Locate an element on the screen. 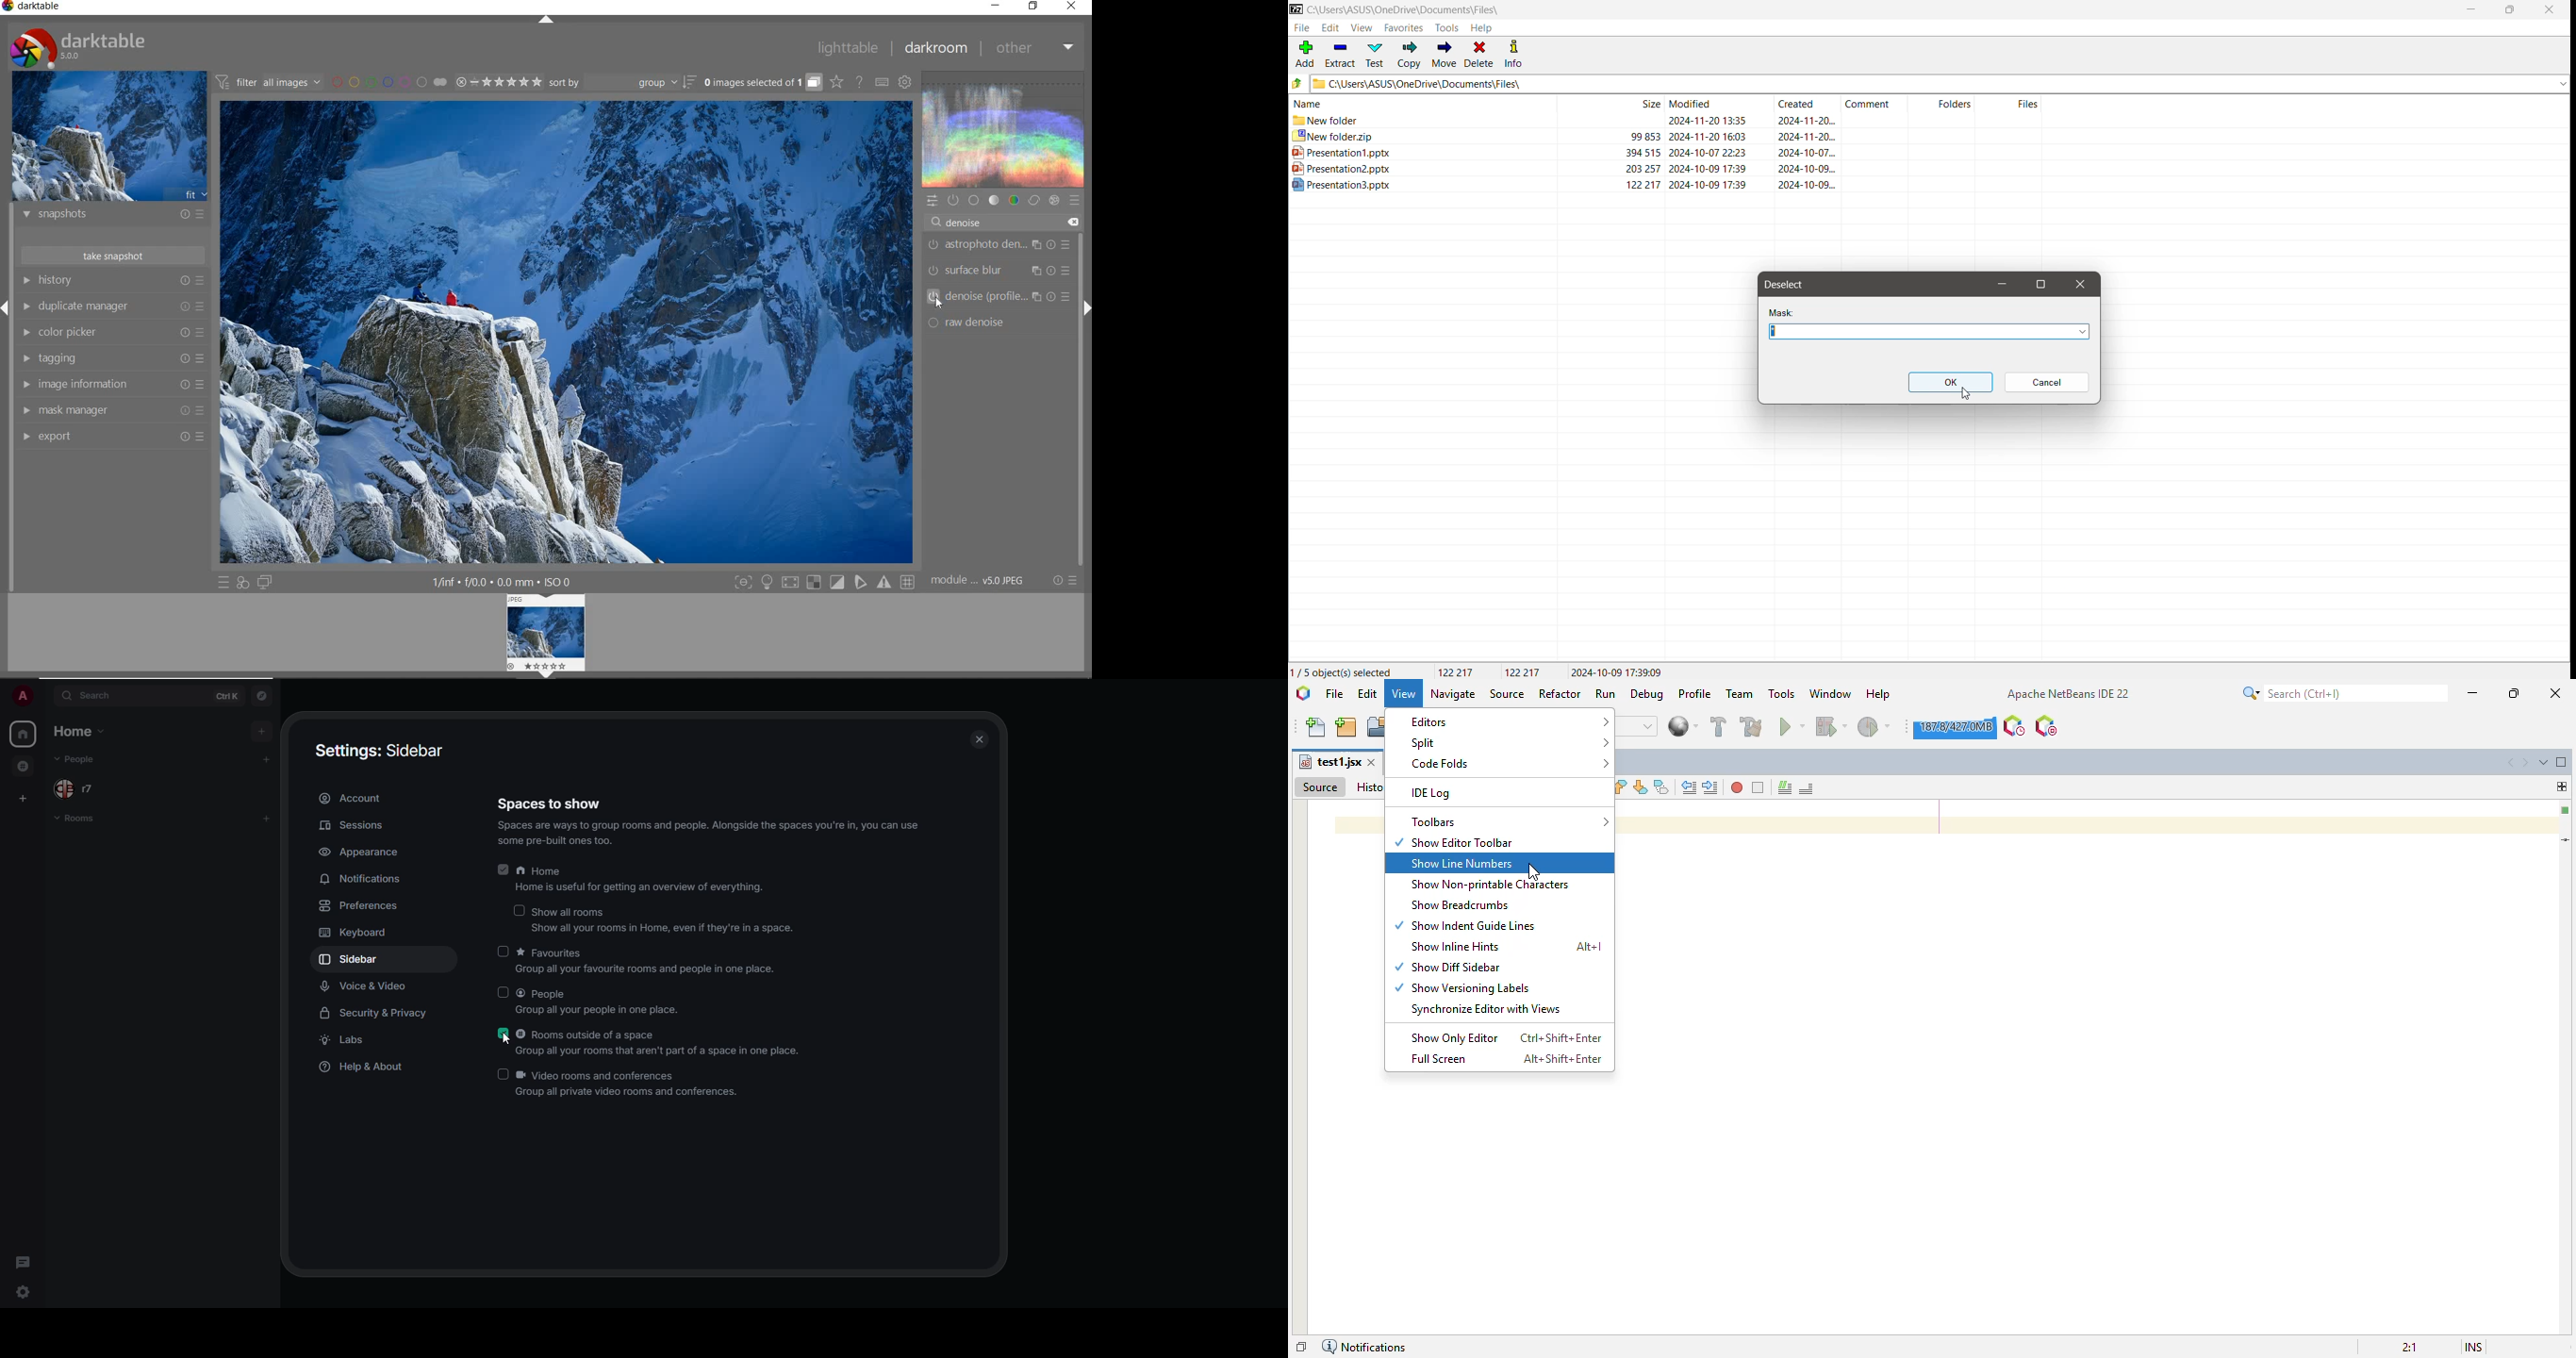 Image resolution: width=2576 pixels, height=1372 pixels. Application Logo is located at coordinates (1296, 8).